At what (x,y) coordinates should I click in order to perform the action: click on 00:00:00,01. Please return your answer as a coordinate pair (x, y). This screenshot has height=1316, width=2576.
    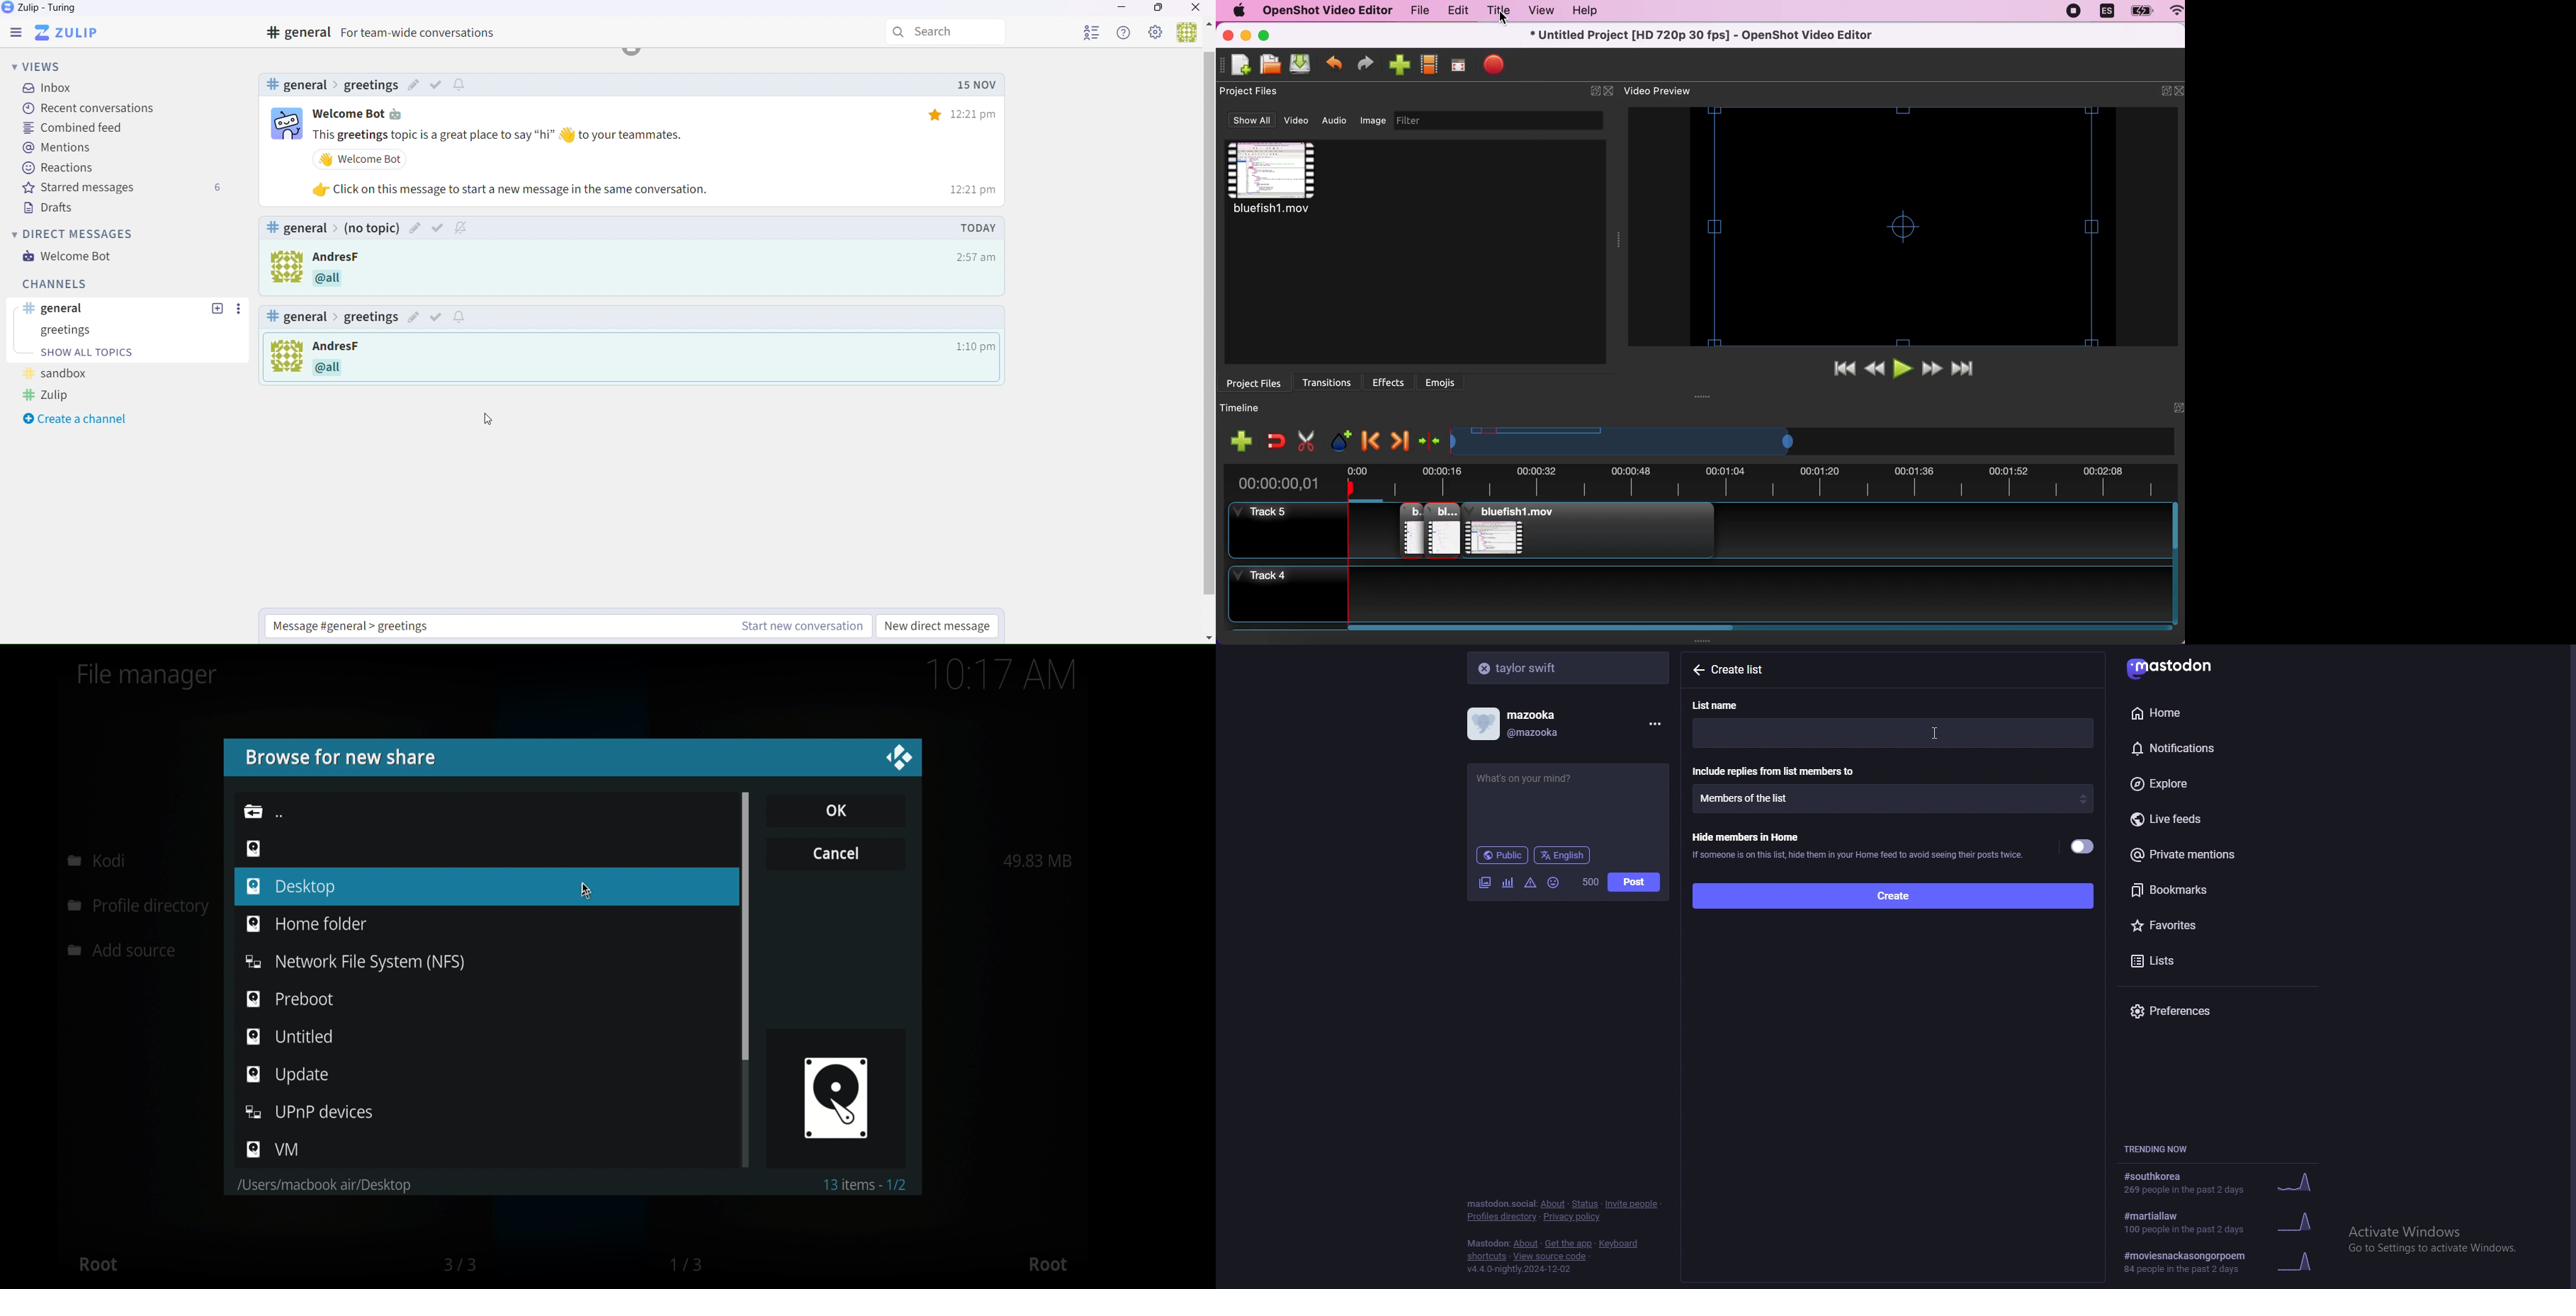
    Looking at the image, I should click on (1279, 480).